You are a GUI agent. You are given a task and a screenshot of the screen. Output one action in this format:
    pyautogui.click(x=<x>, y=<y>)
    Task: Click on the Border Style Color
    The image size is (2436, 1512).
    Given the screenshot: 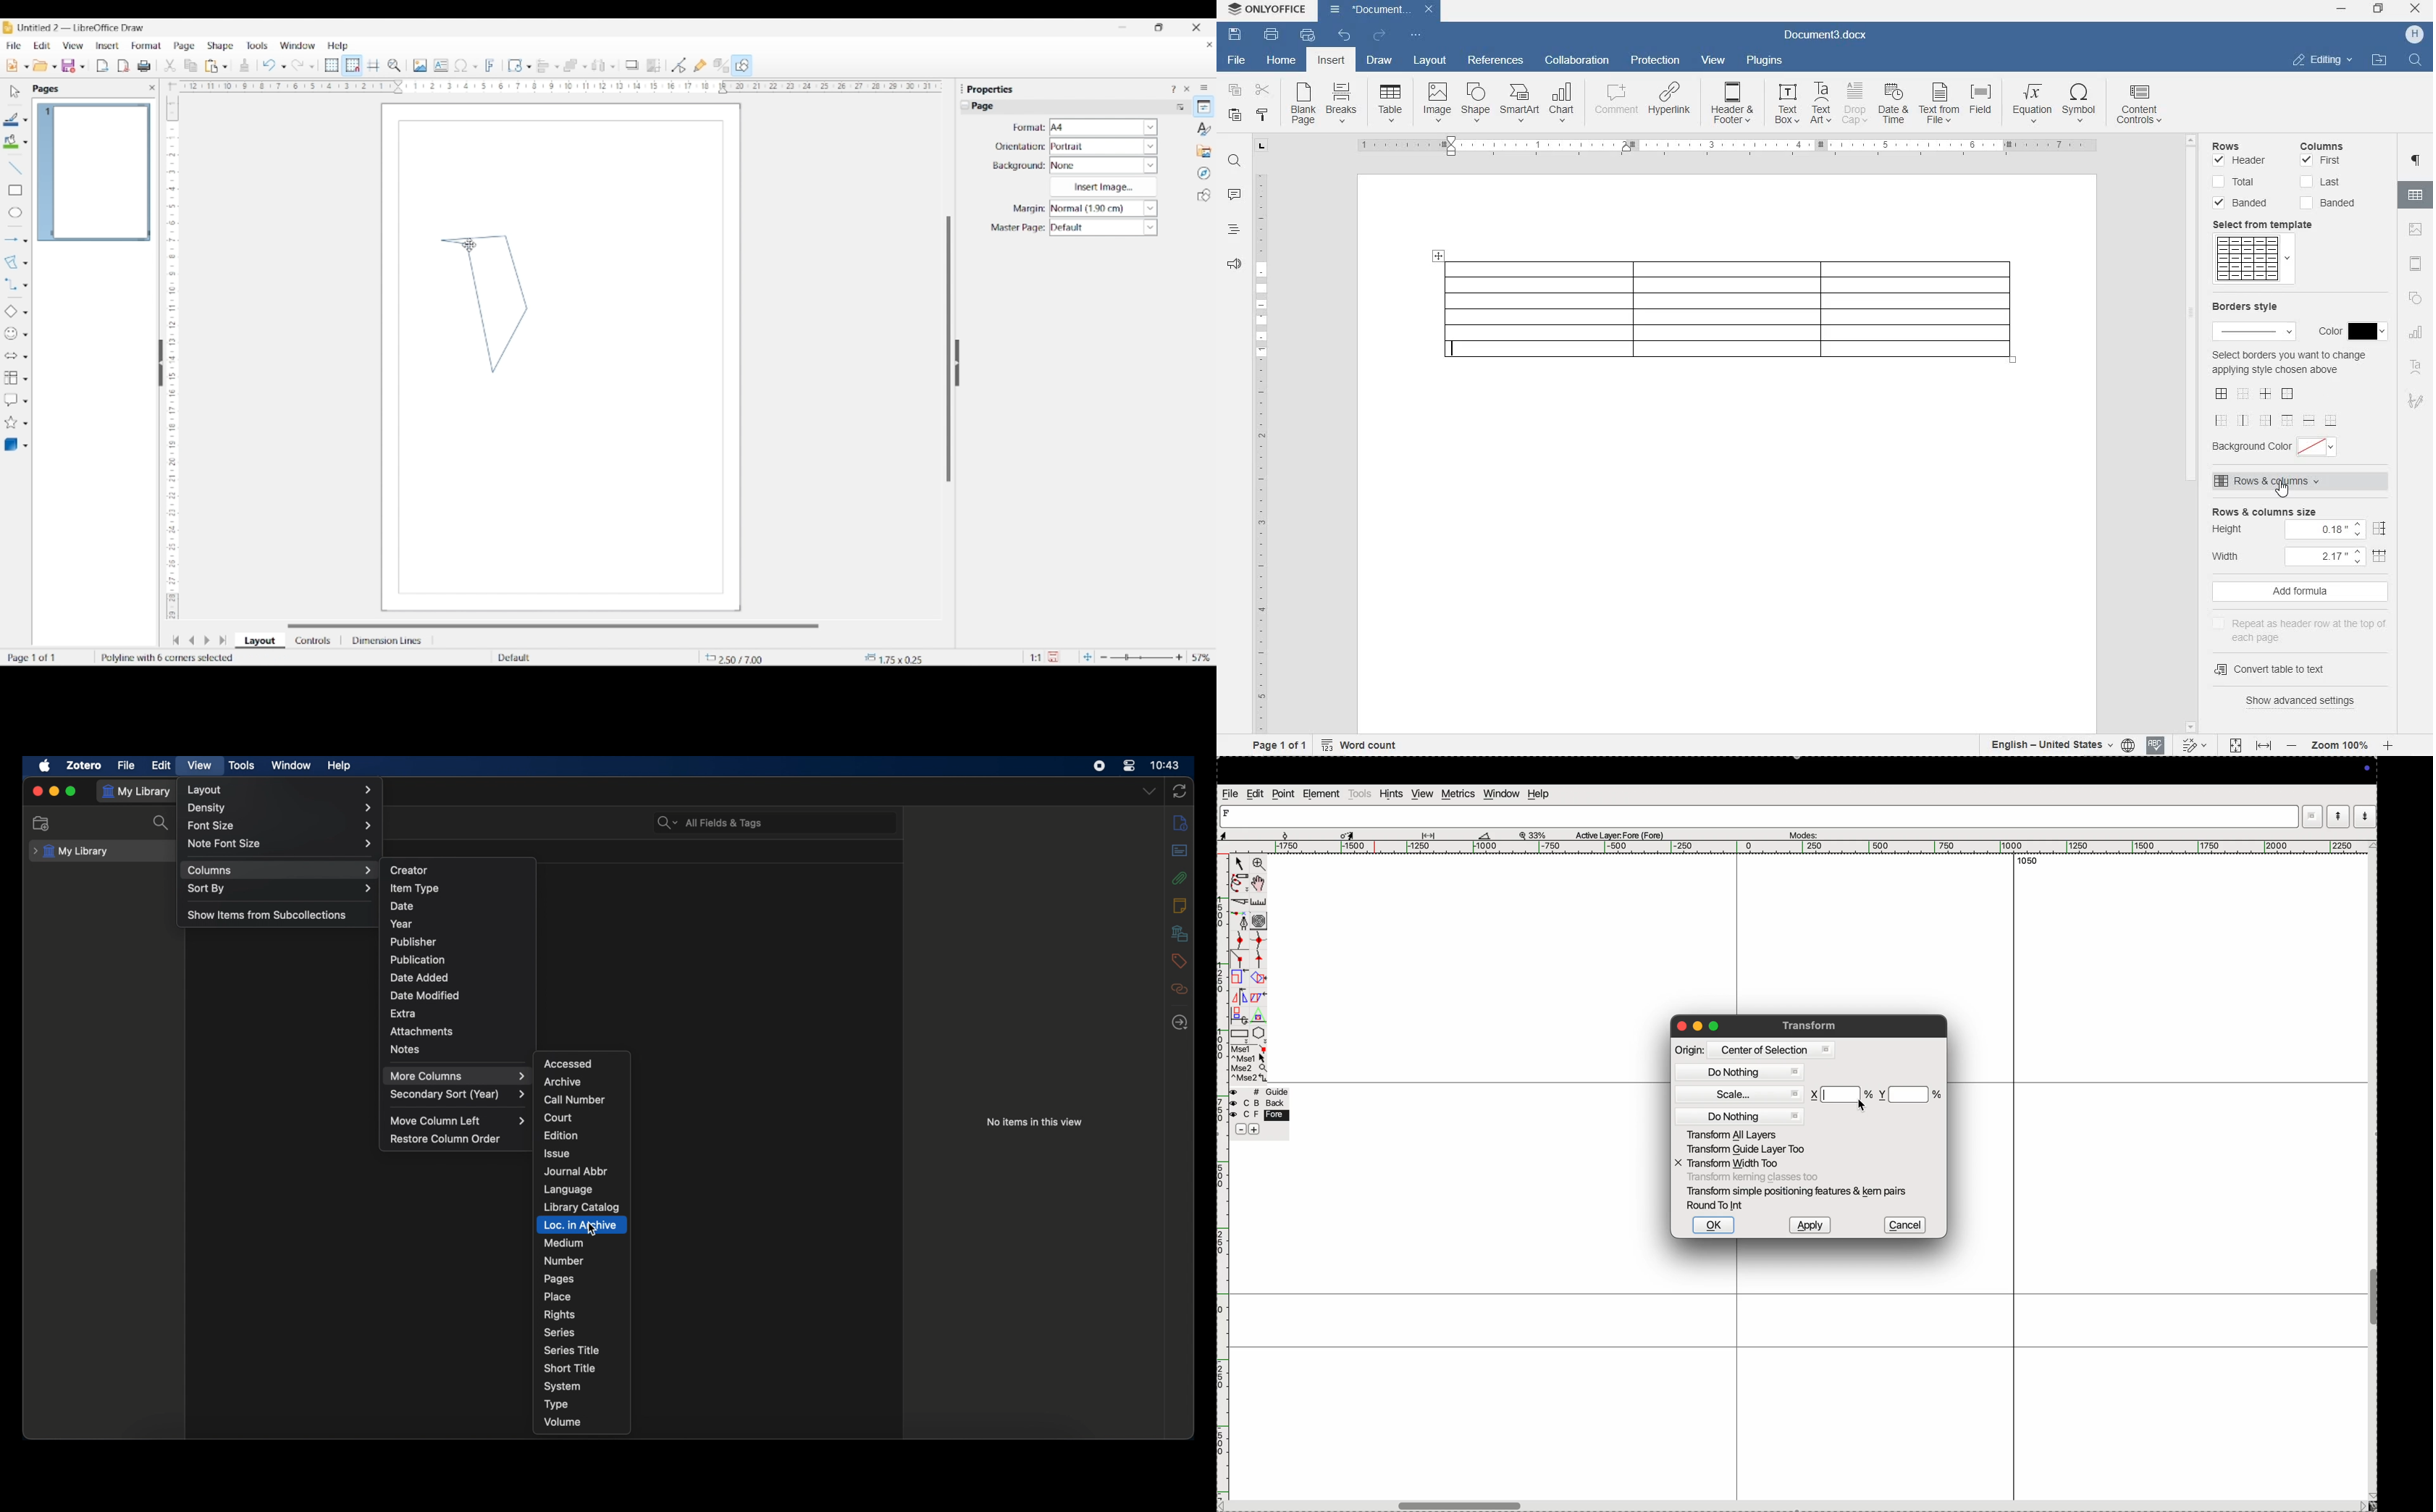 What is the action you would take?
    pyautogui.click(x=2351, y=329)
    